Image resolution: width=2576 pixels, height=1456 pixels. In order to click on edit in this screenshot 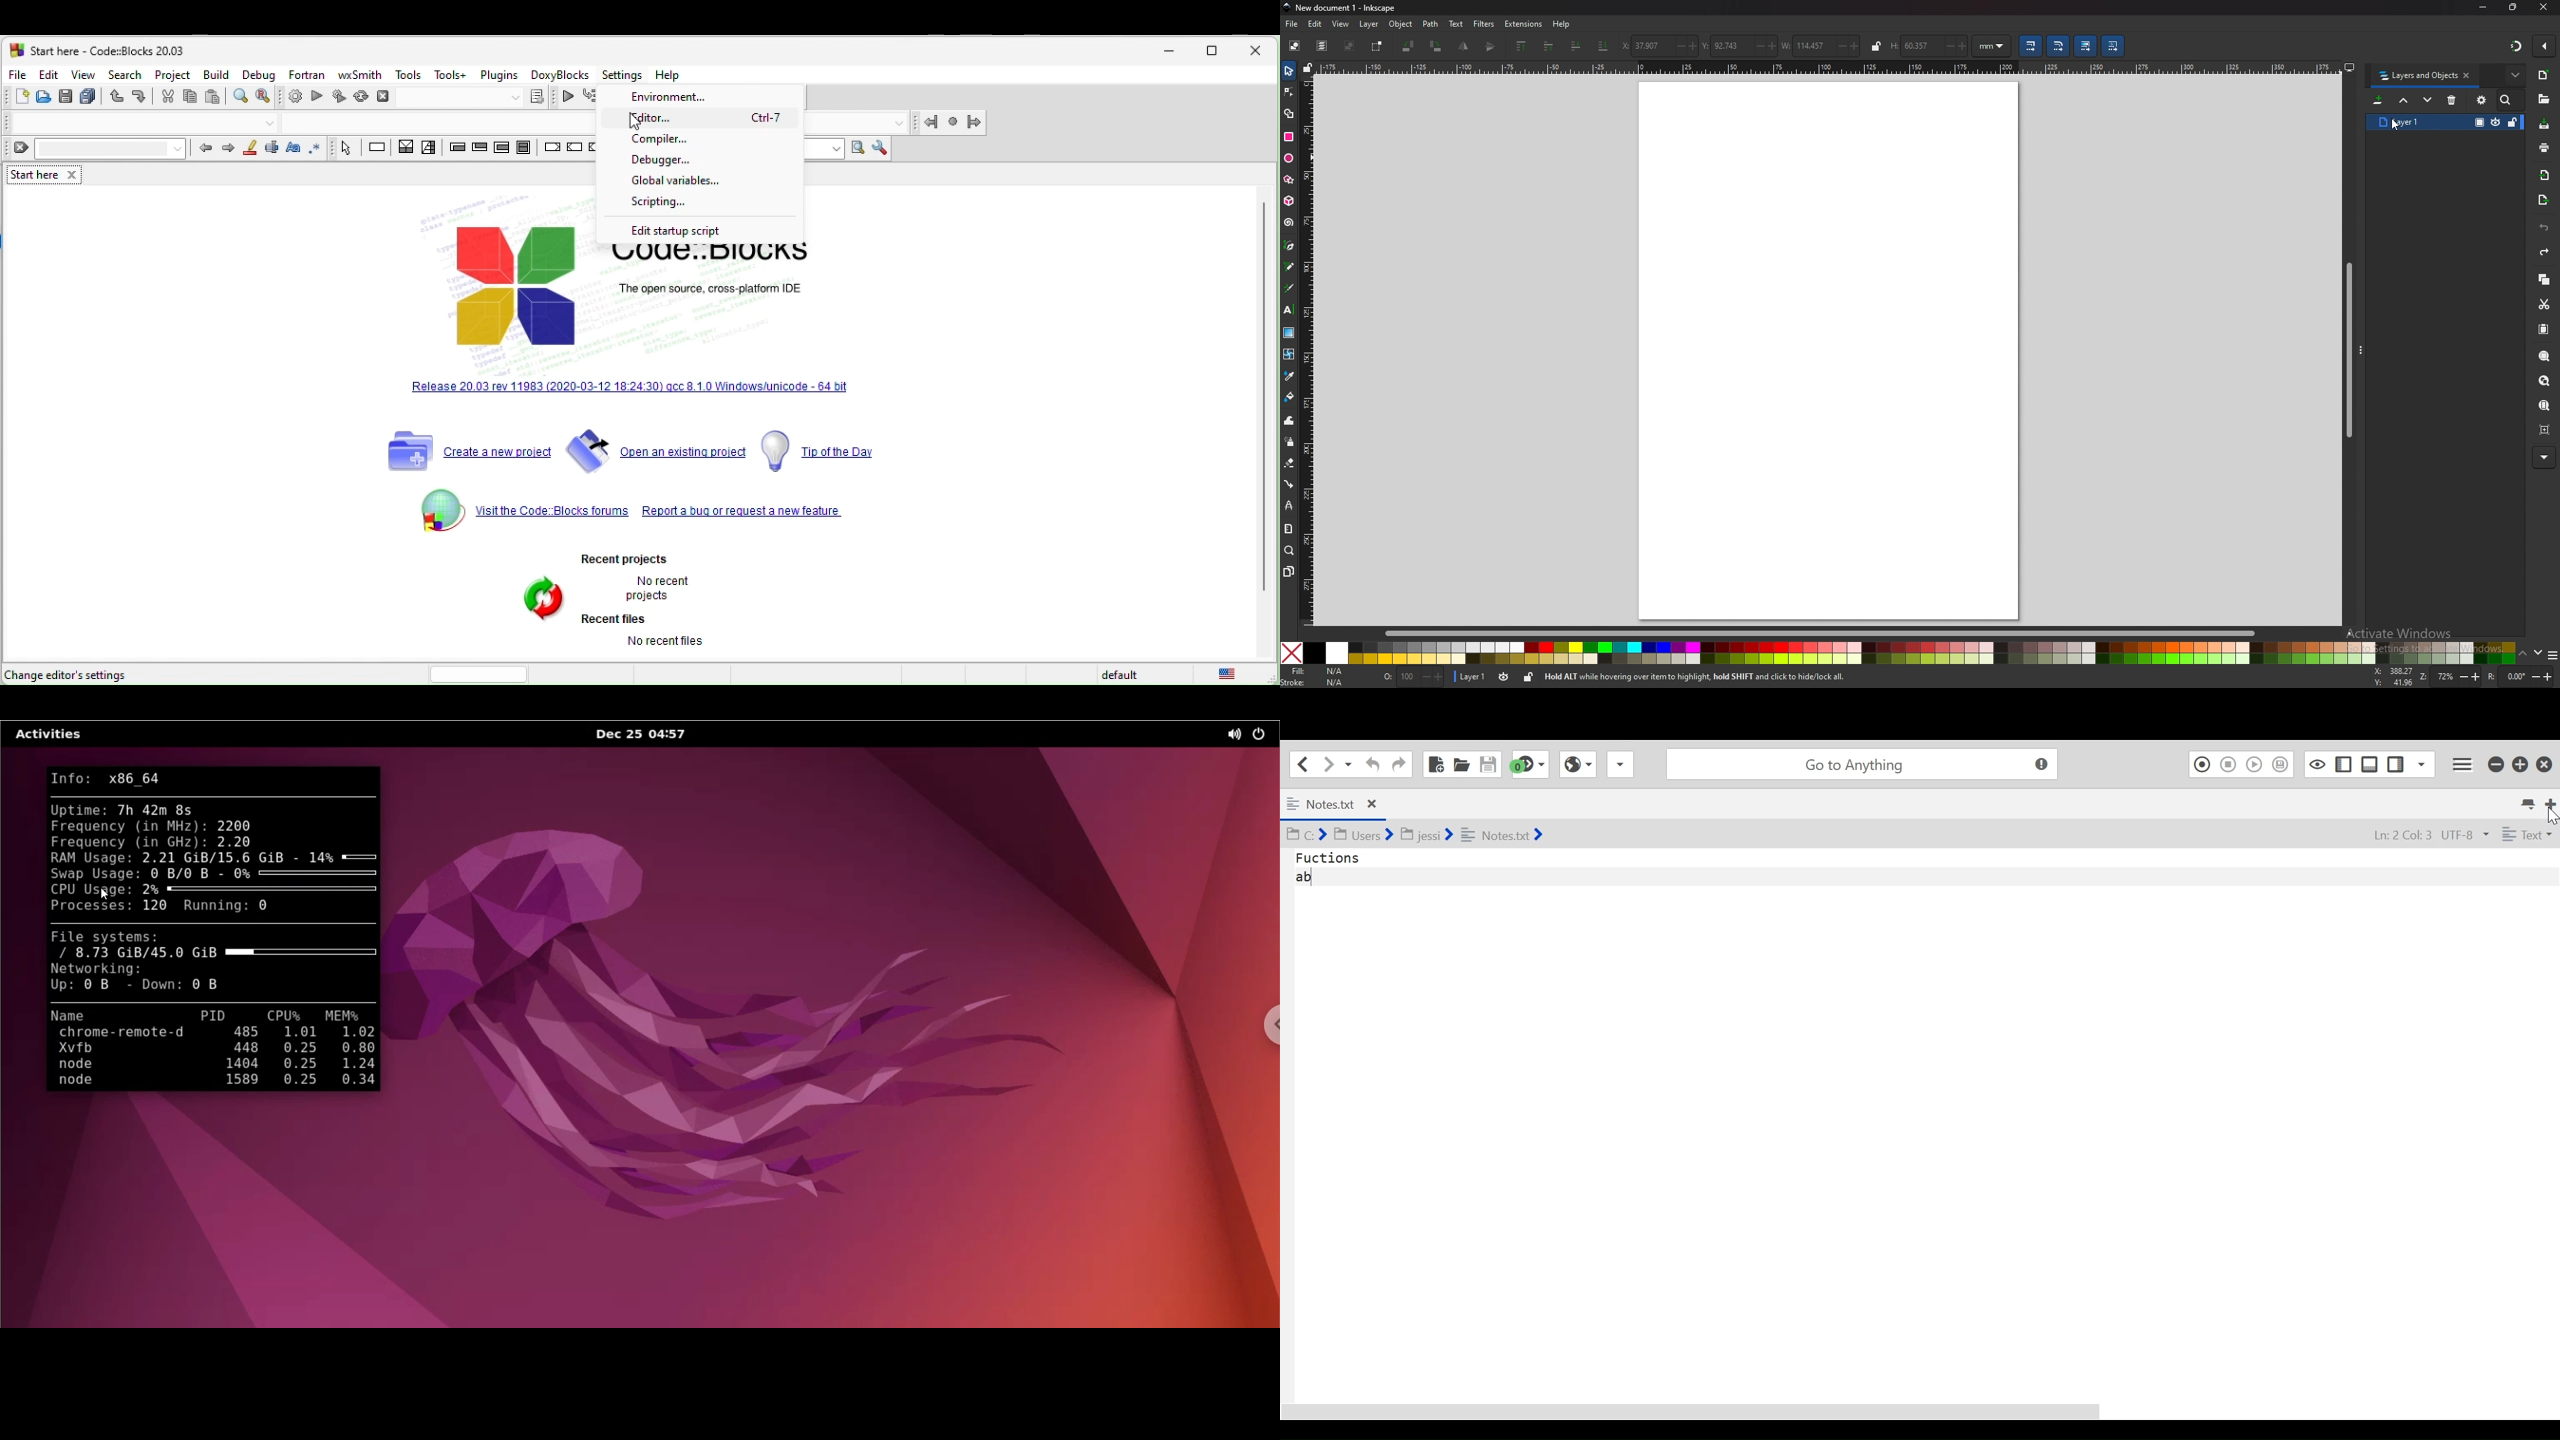, I will do `click(48, 74)`.